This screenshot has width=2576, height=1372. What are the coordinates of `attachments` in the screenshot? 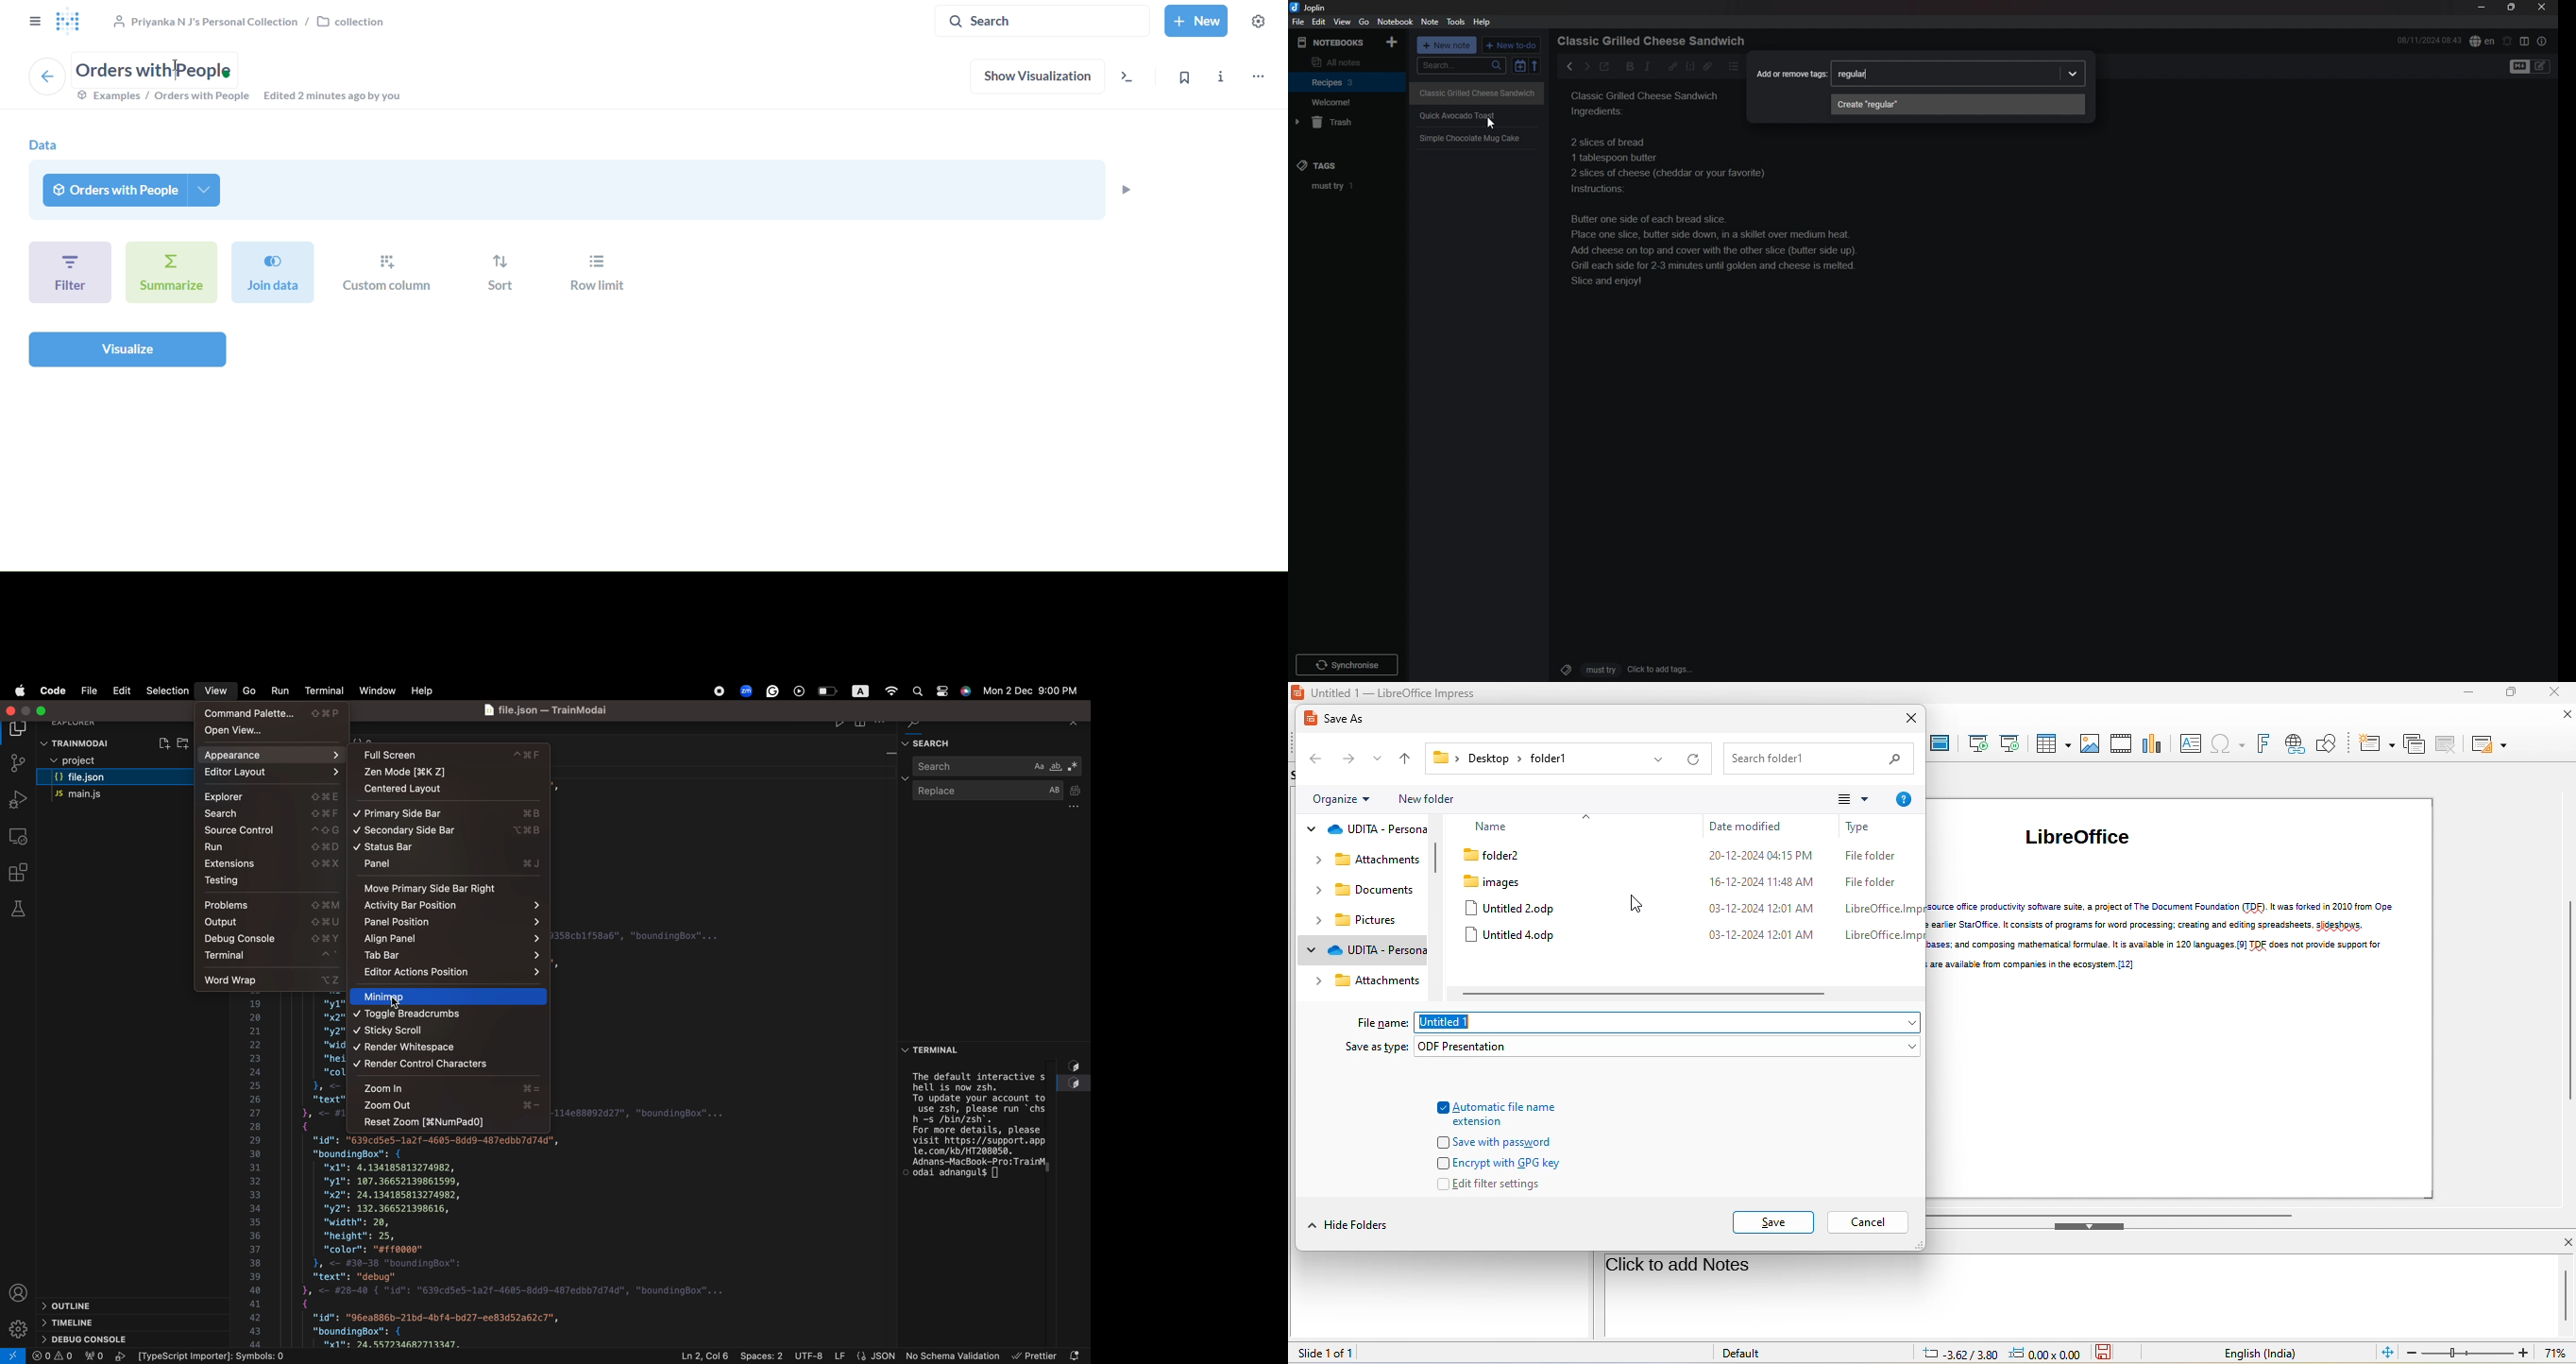 It's located at (1363, 860).